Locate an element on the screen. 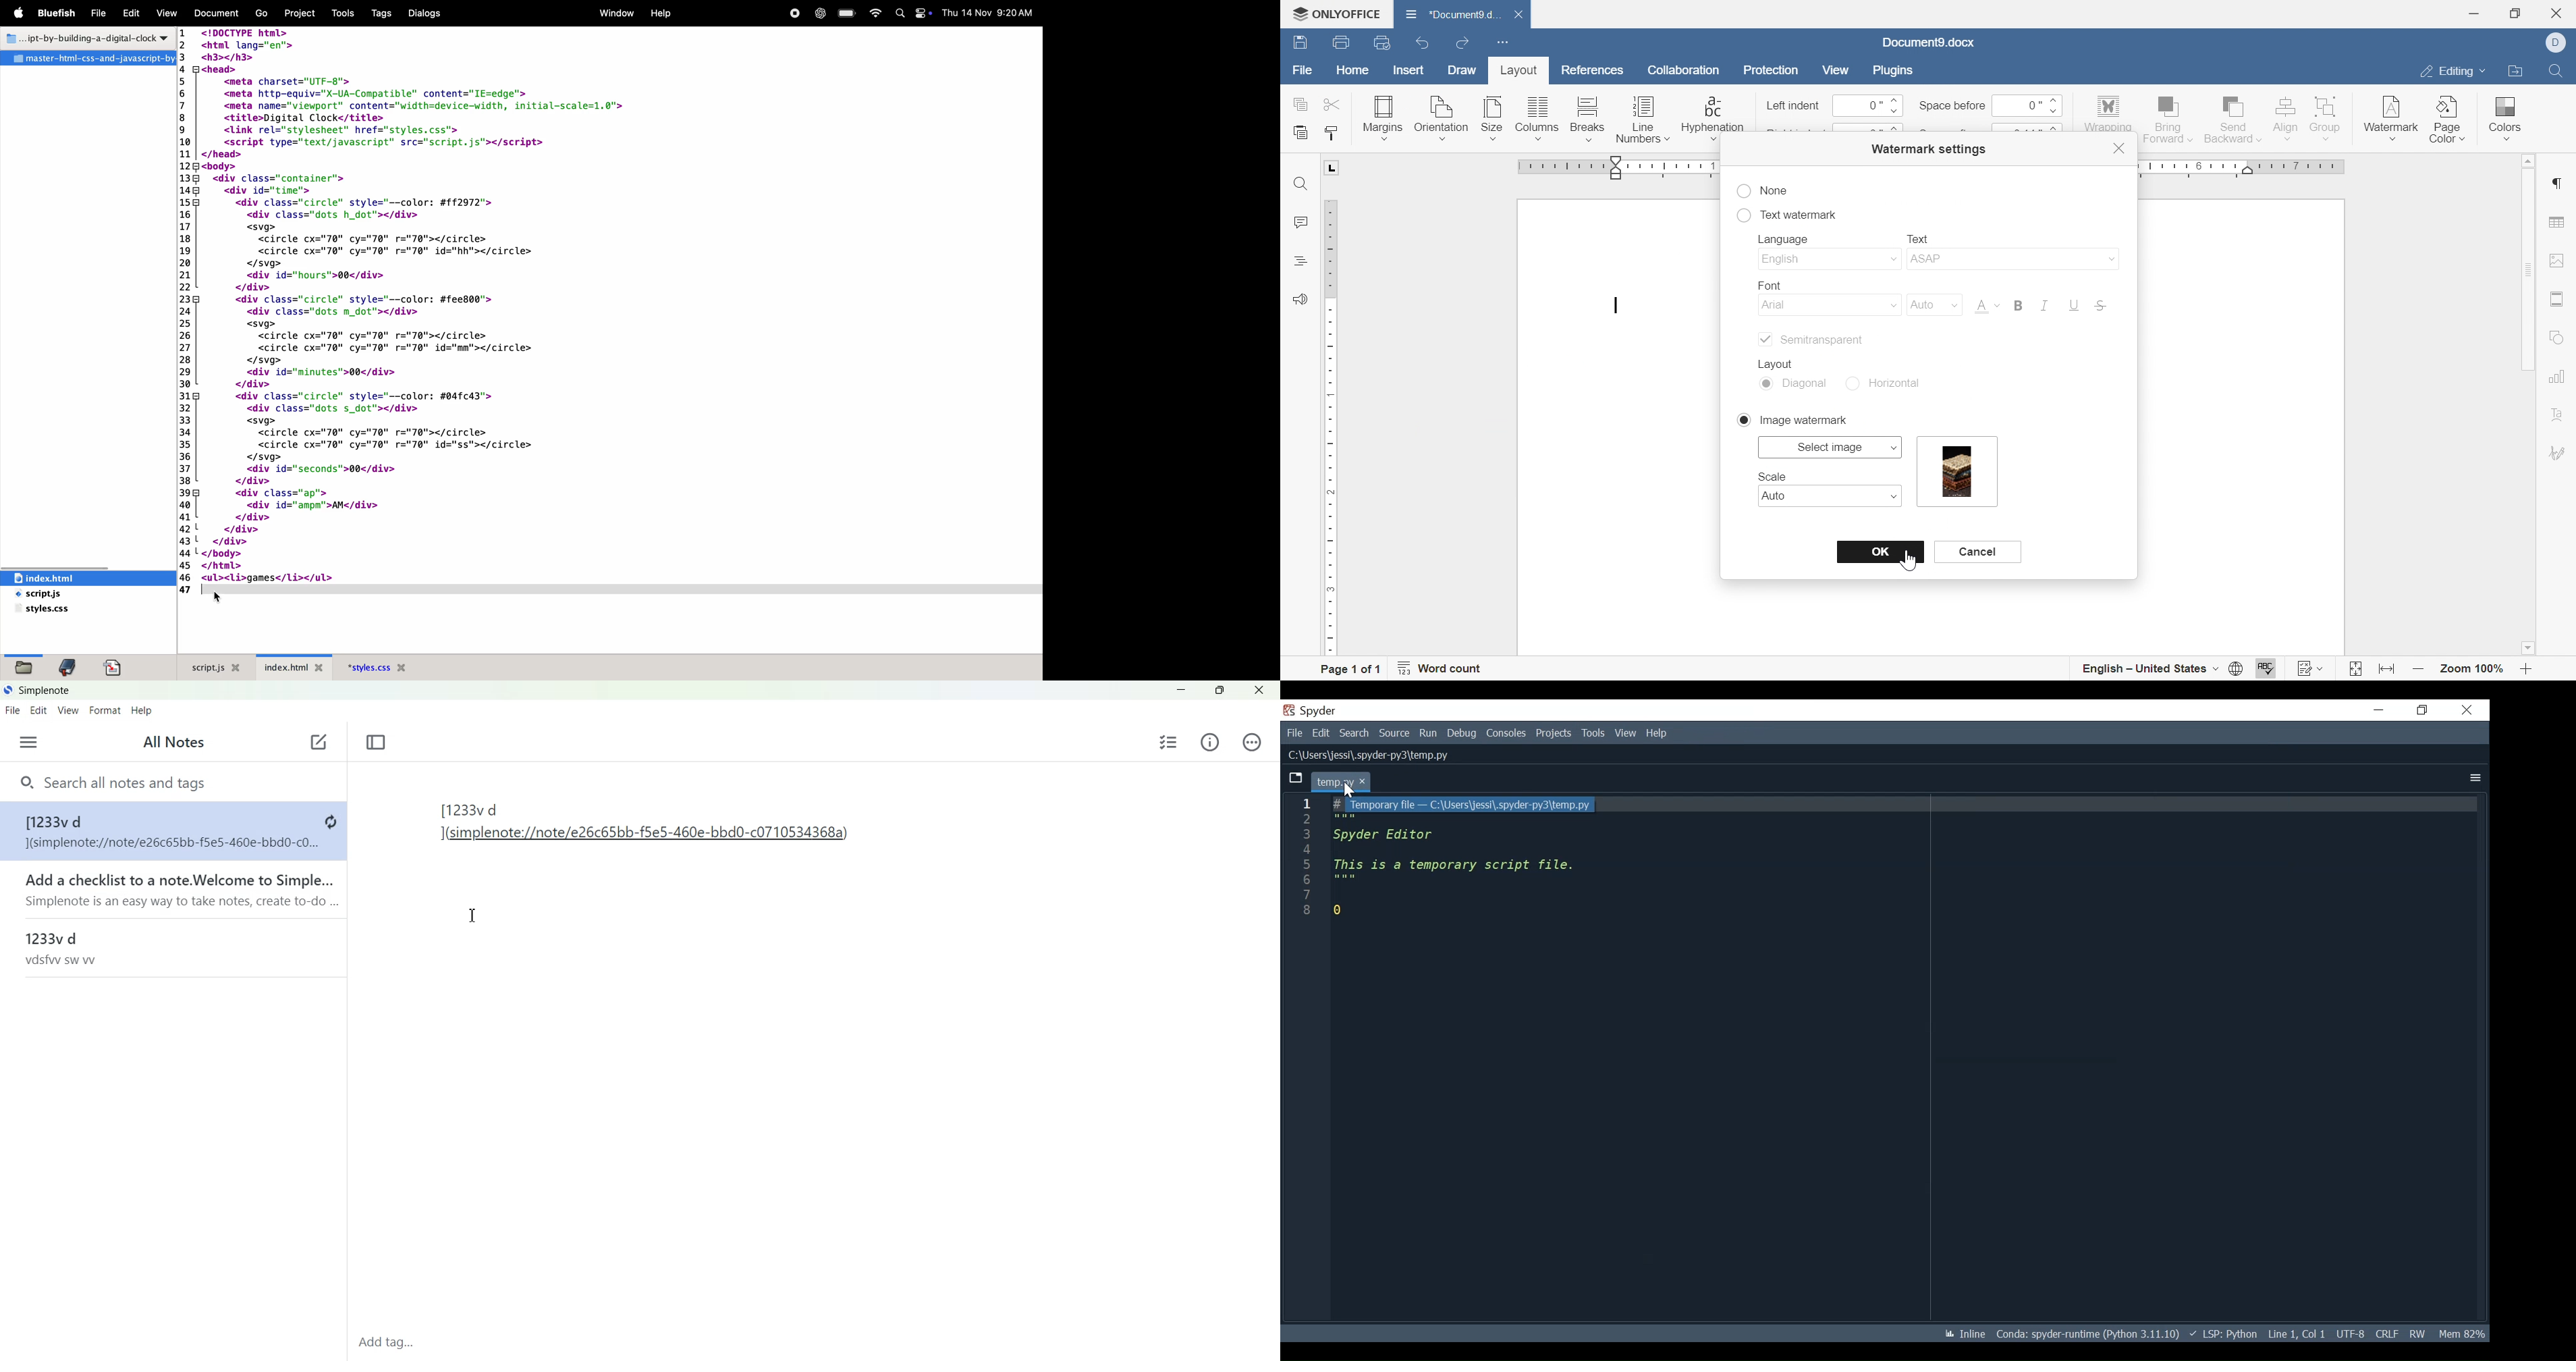  Close is located at coordinates (2468, 709).